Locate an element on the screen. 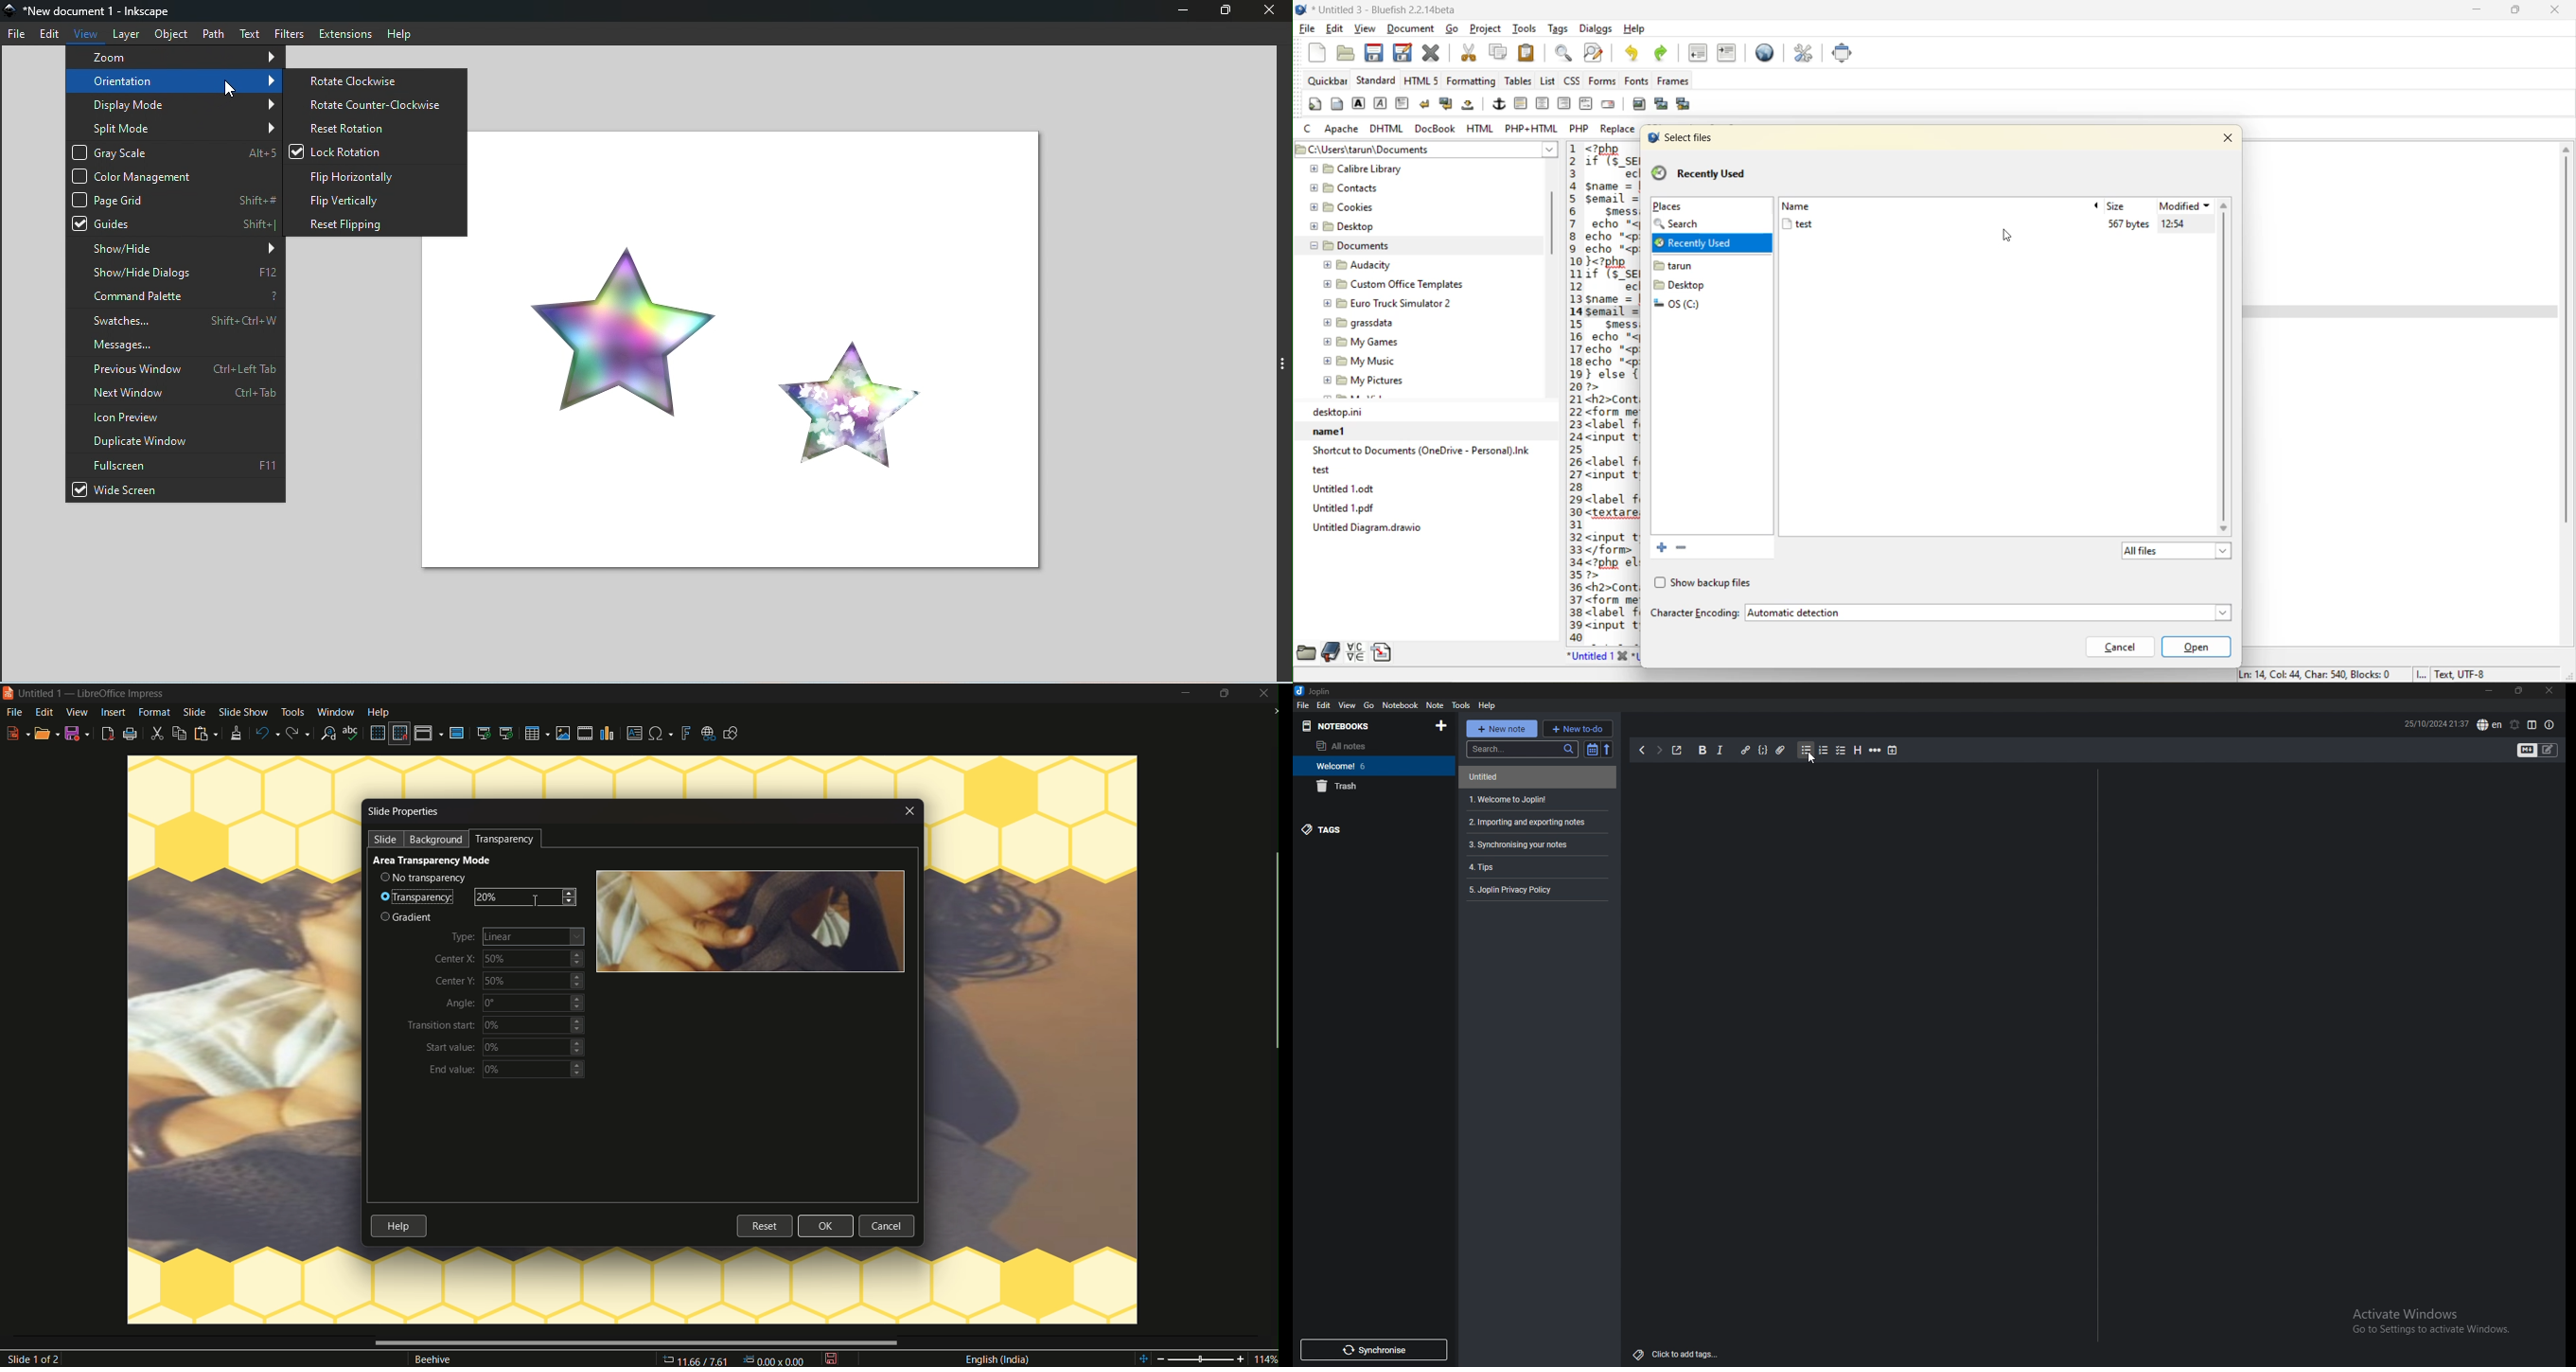 The image size is (2576, 1372). Joplin privacy policy is located at coordinates (1517, 888).